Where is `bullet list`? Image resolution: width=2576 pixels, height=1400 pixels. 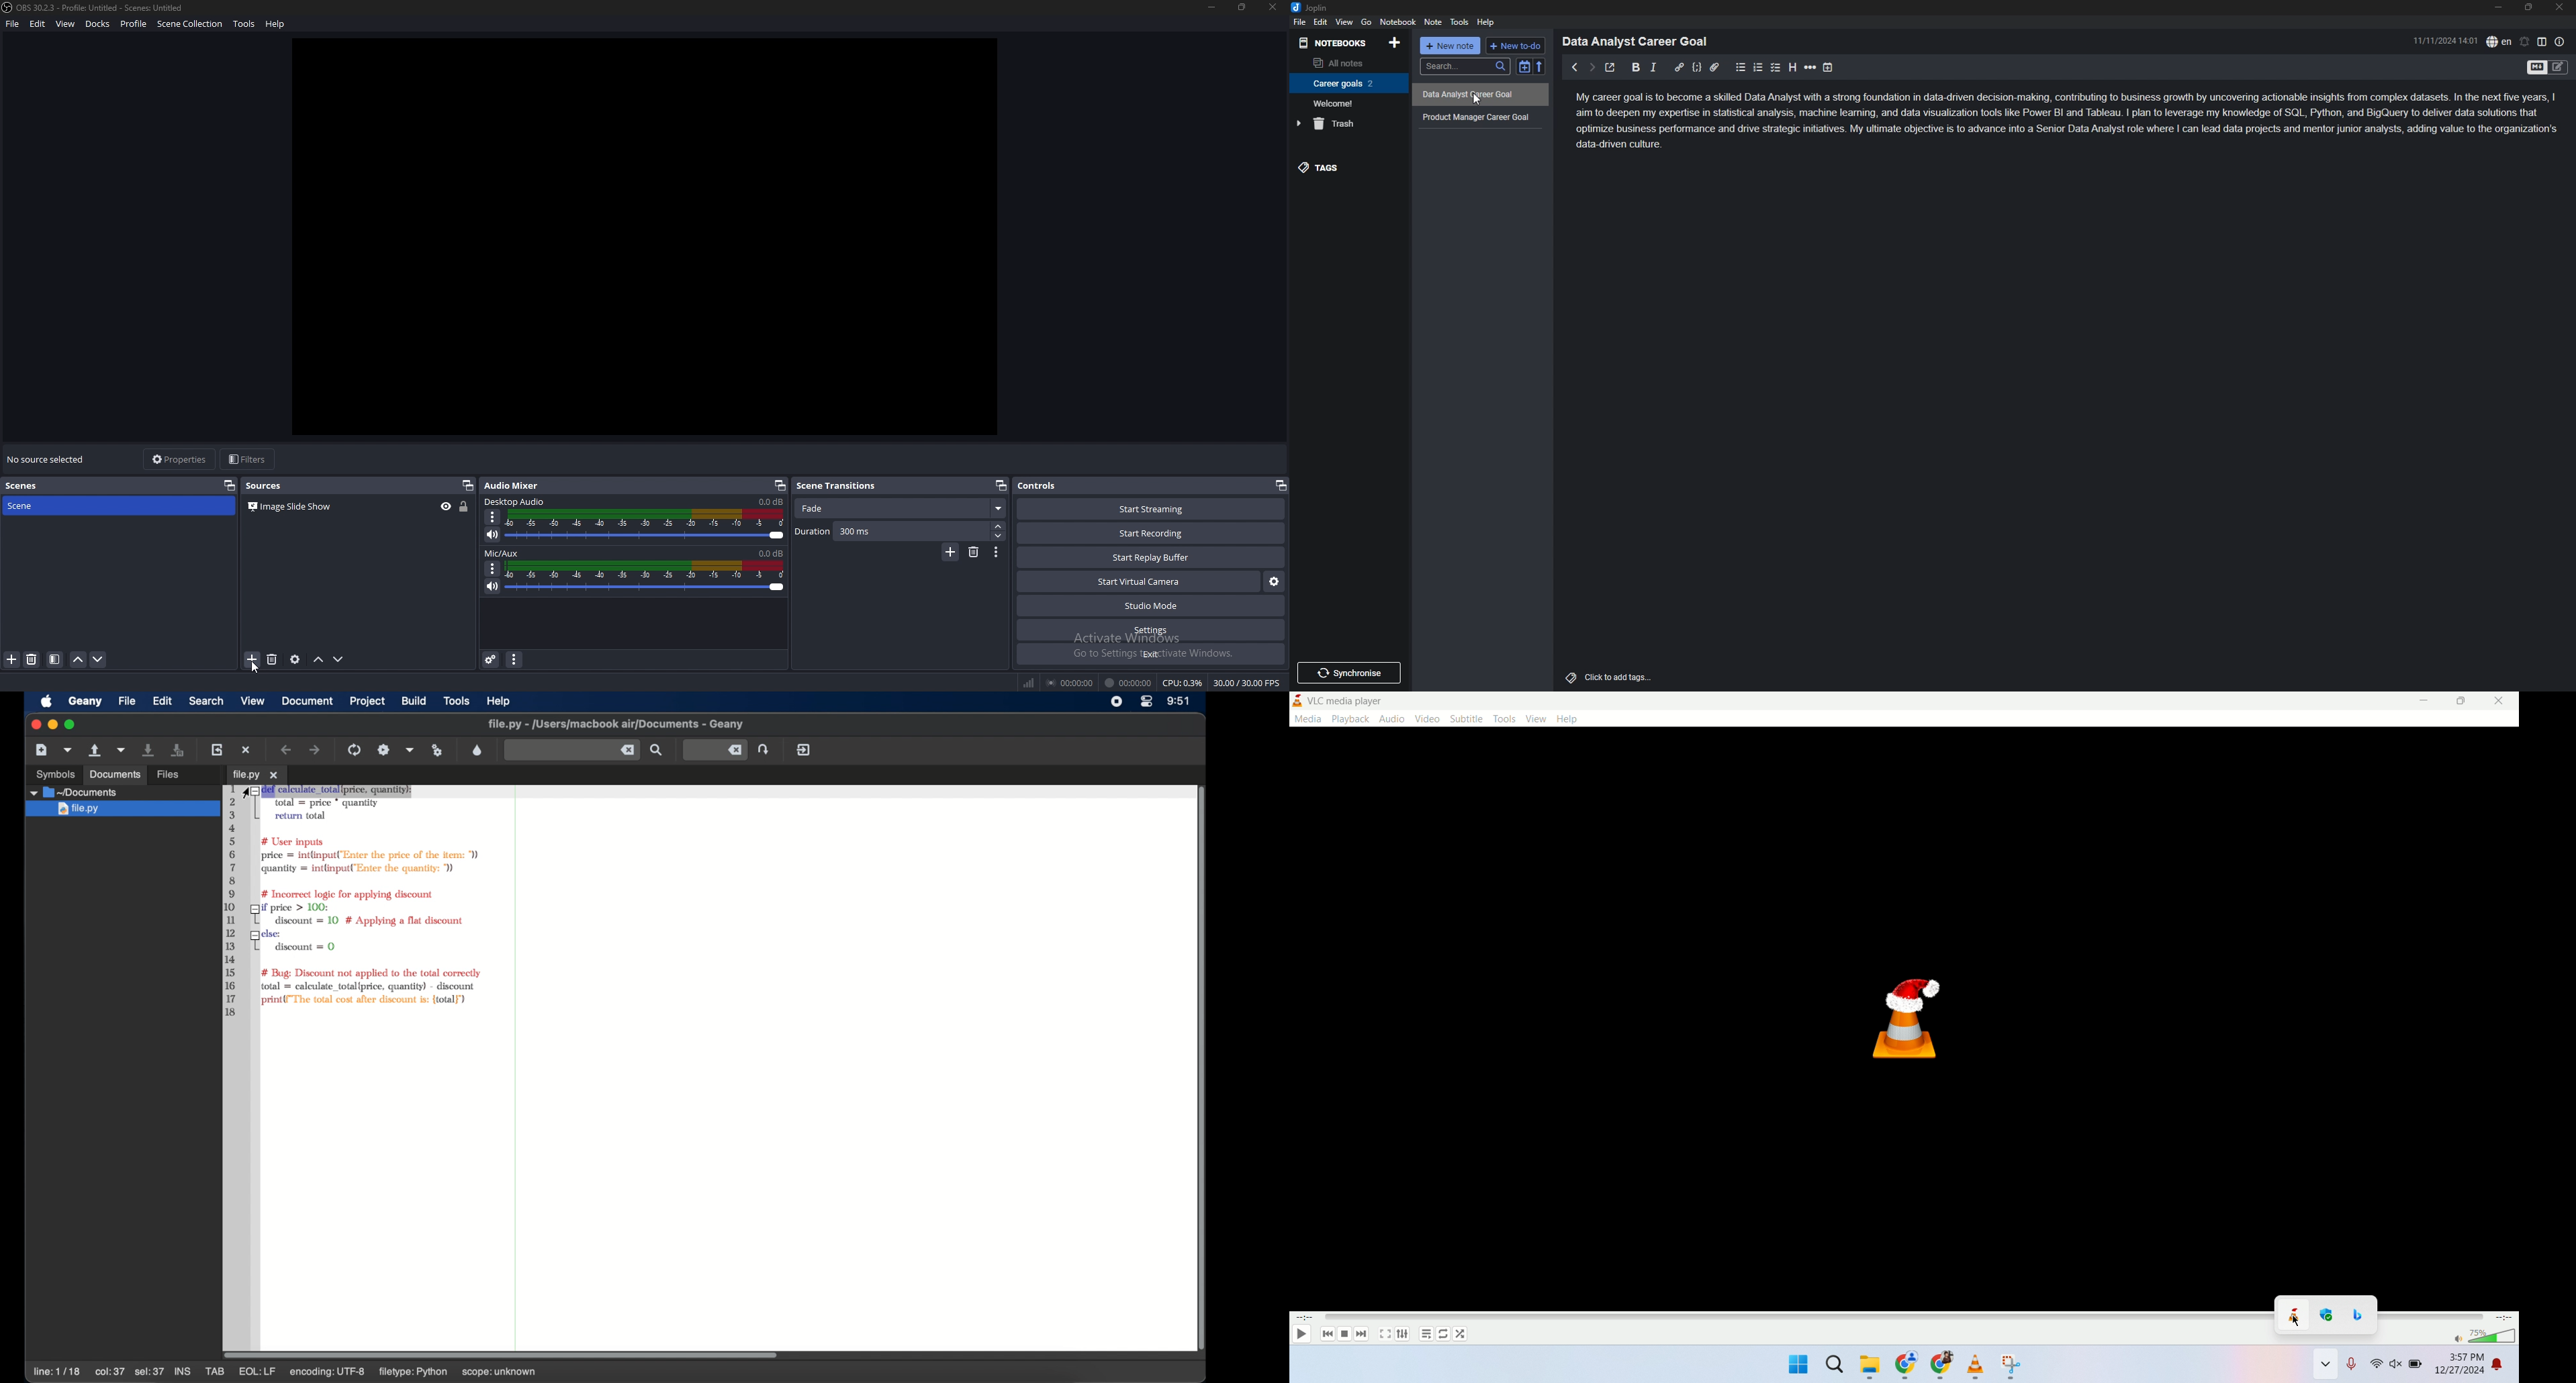
bullet list is located at coordinates (1740, 68).